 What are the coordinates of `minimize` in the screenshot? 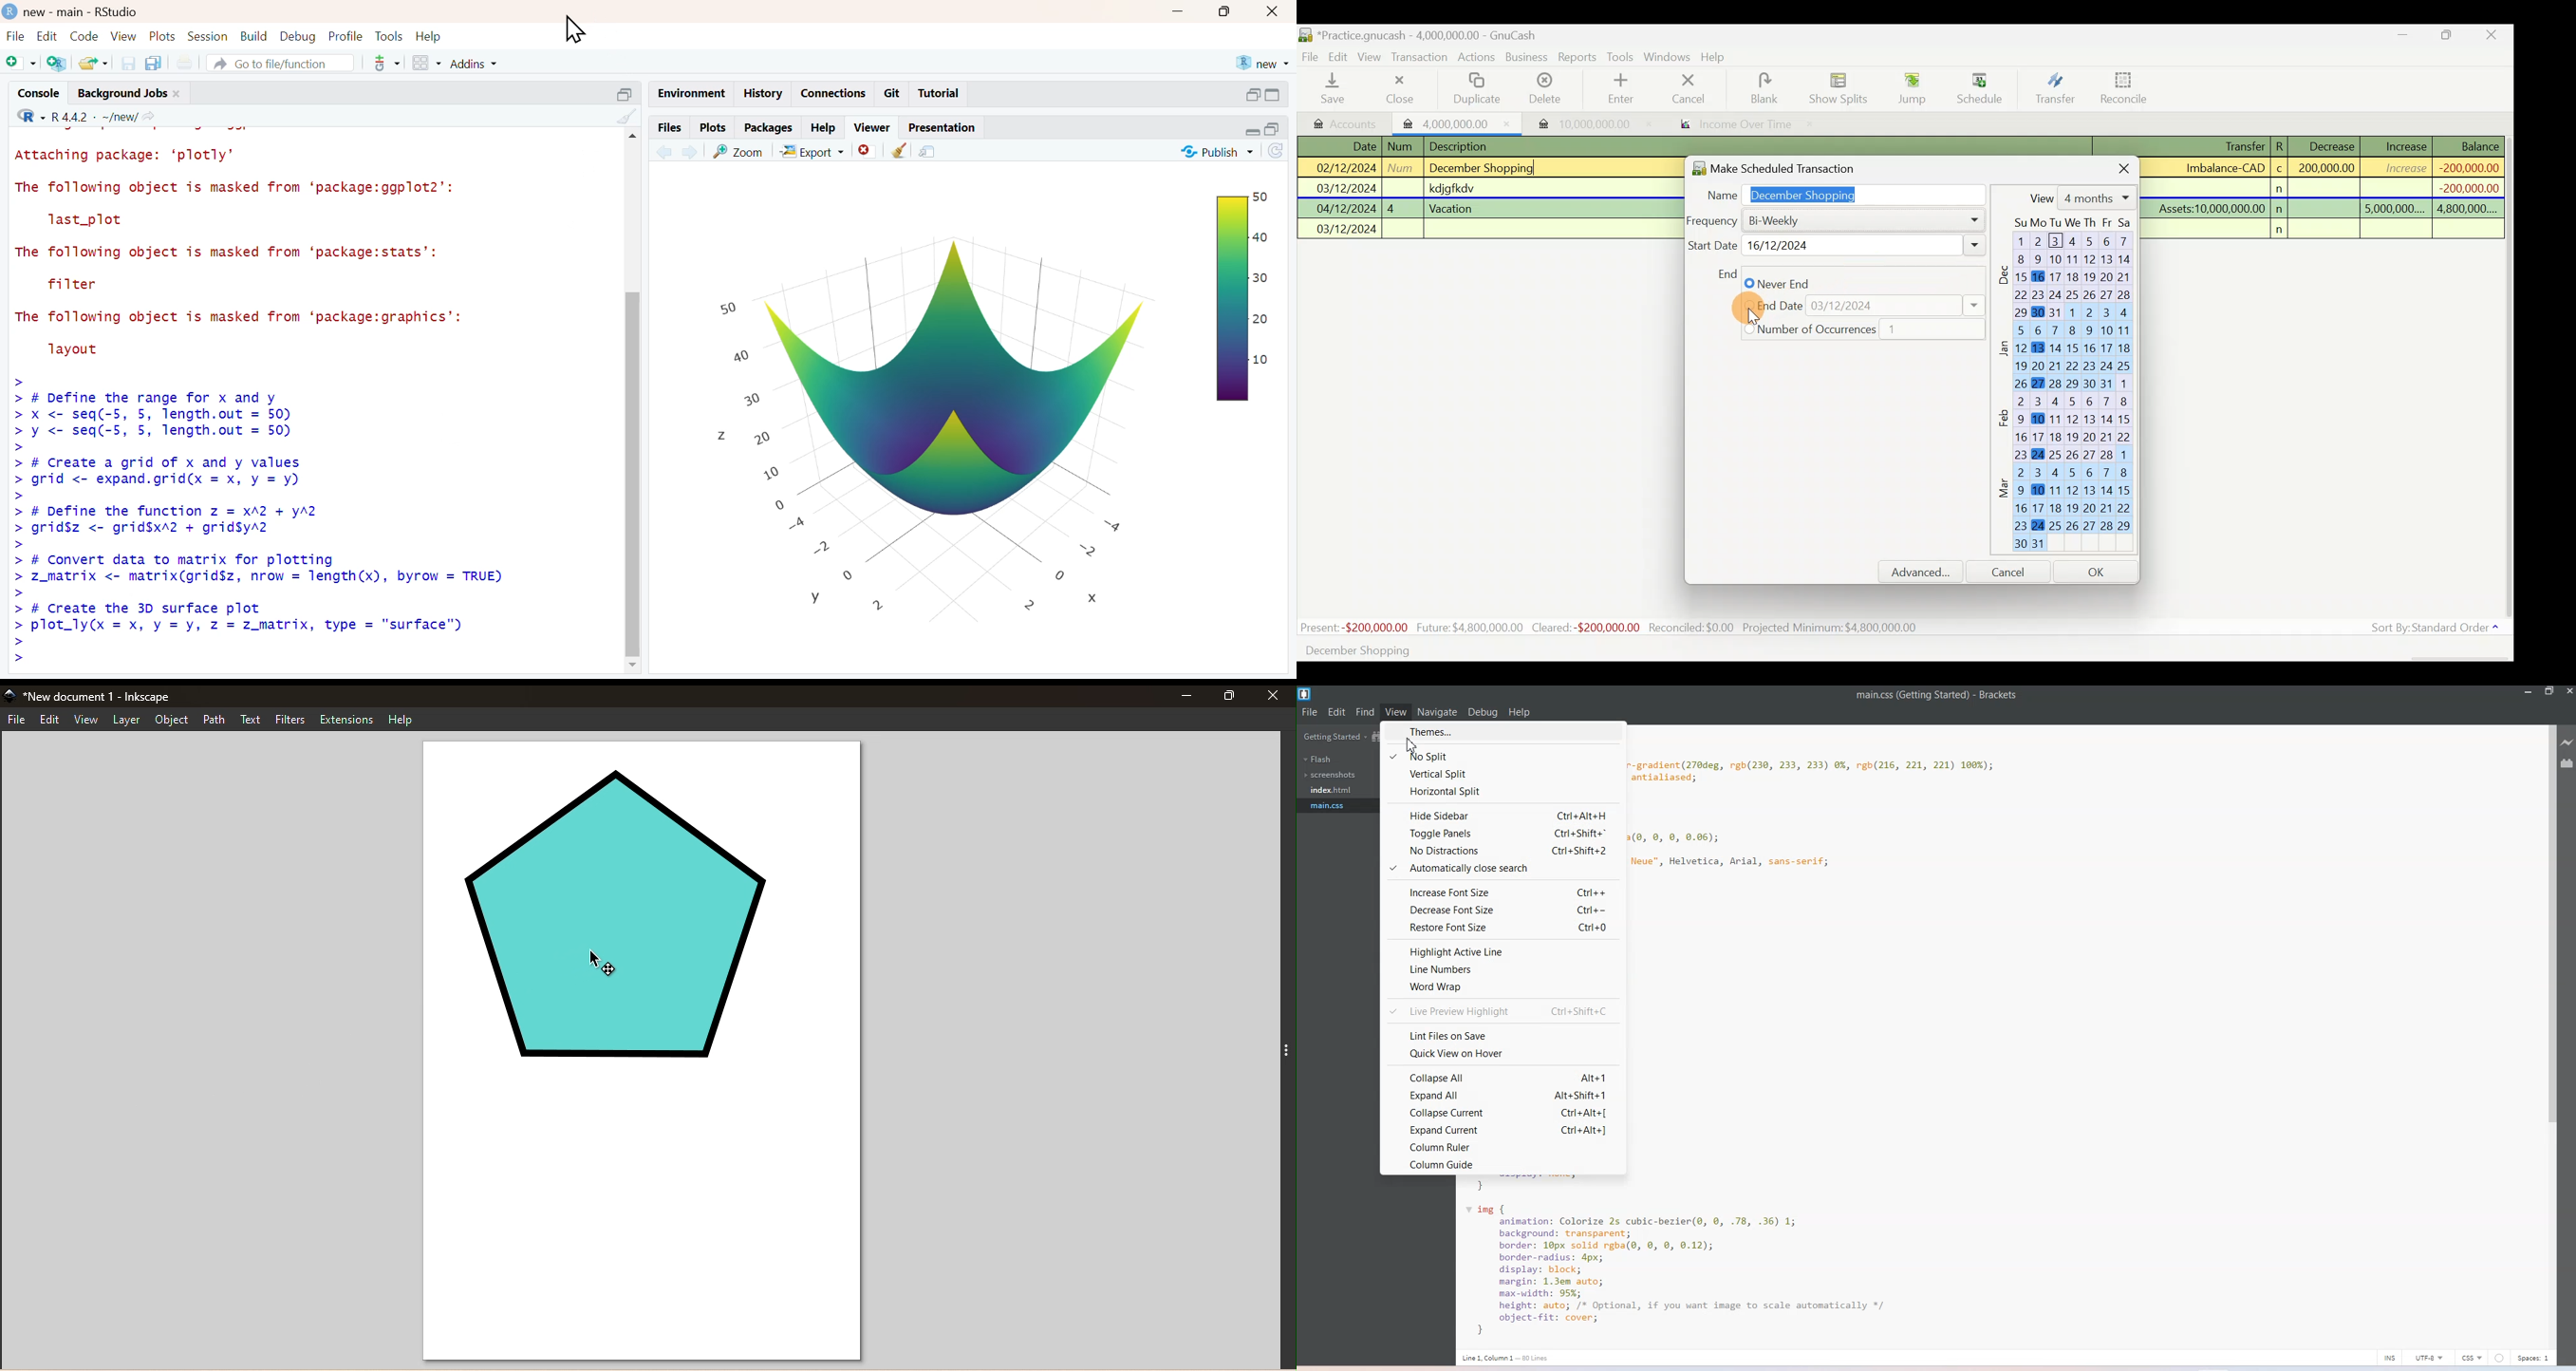 It's located at (1251, 133).